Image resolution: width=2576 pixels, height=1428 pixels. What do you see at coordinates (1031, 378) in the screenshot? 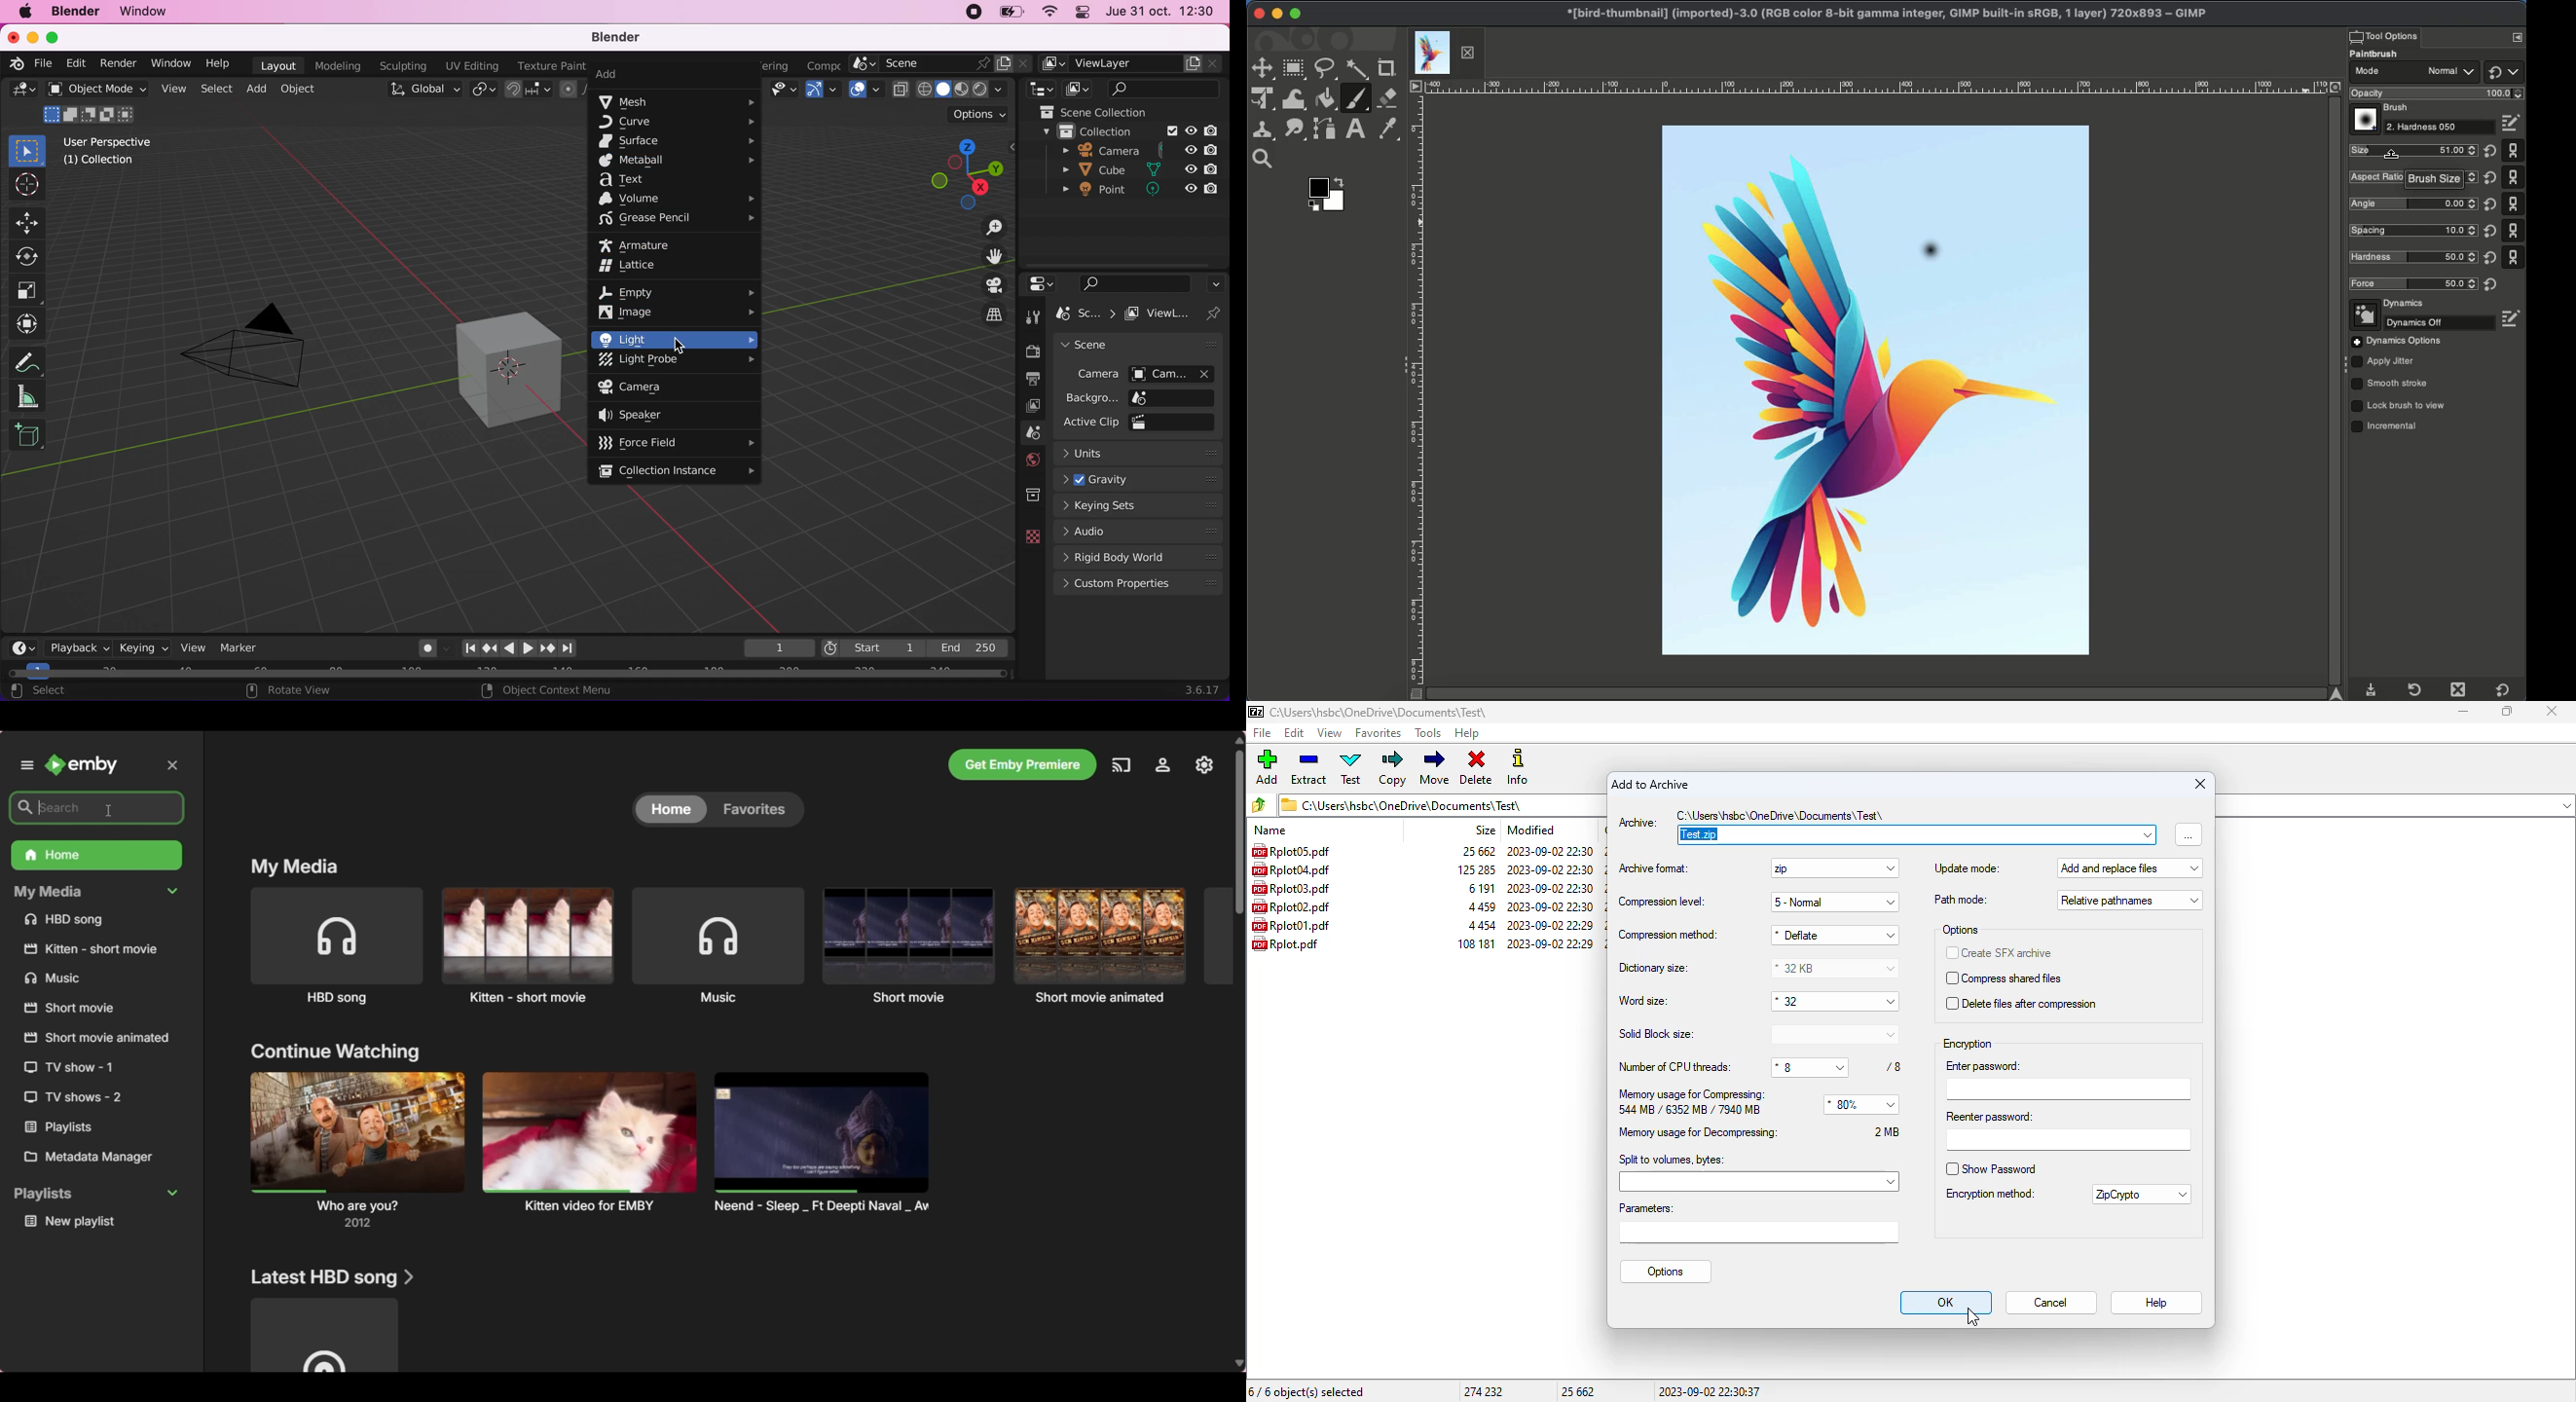
I see `output` at bounding box center [1031, 378].